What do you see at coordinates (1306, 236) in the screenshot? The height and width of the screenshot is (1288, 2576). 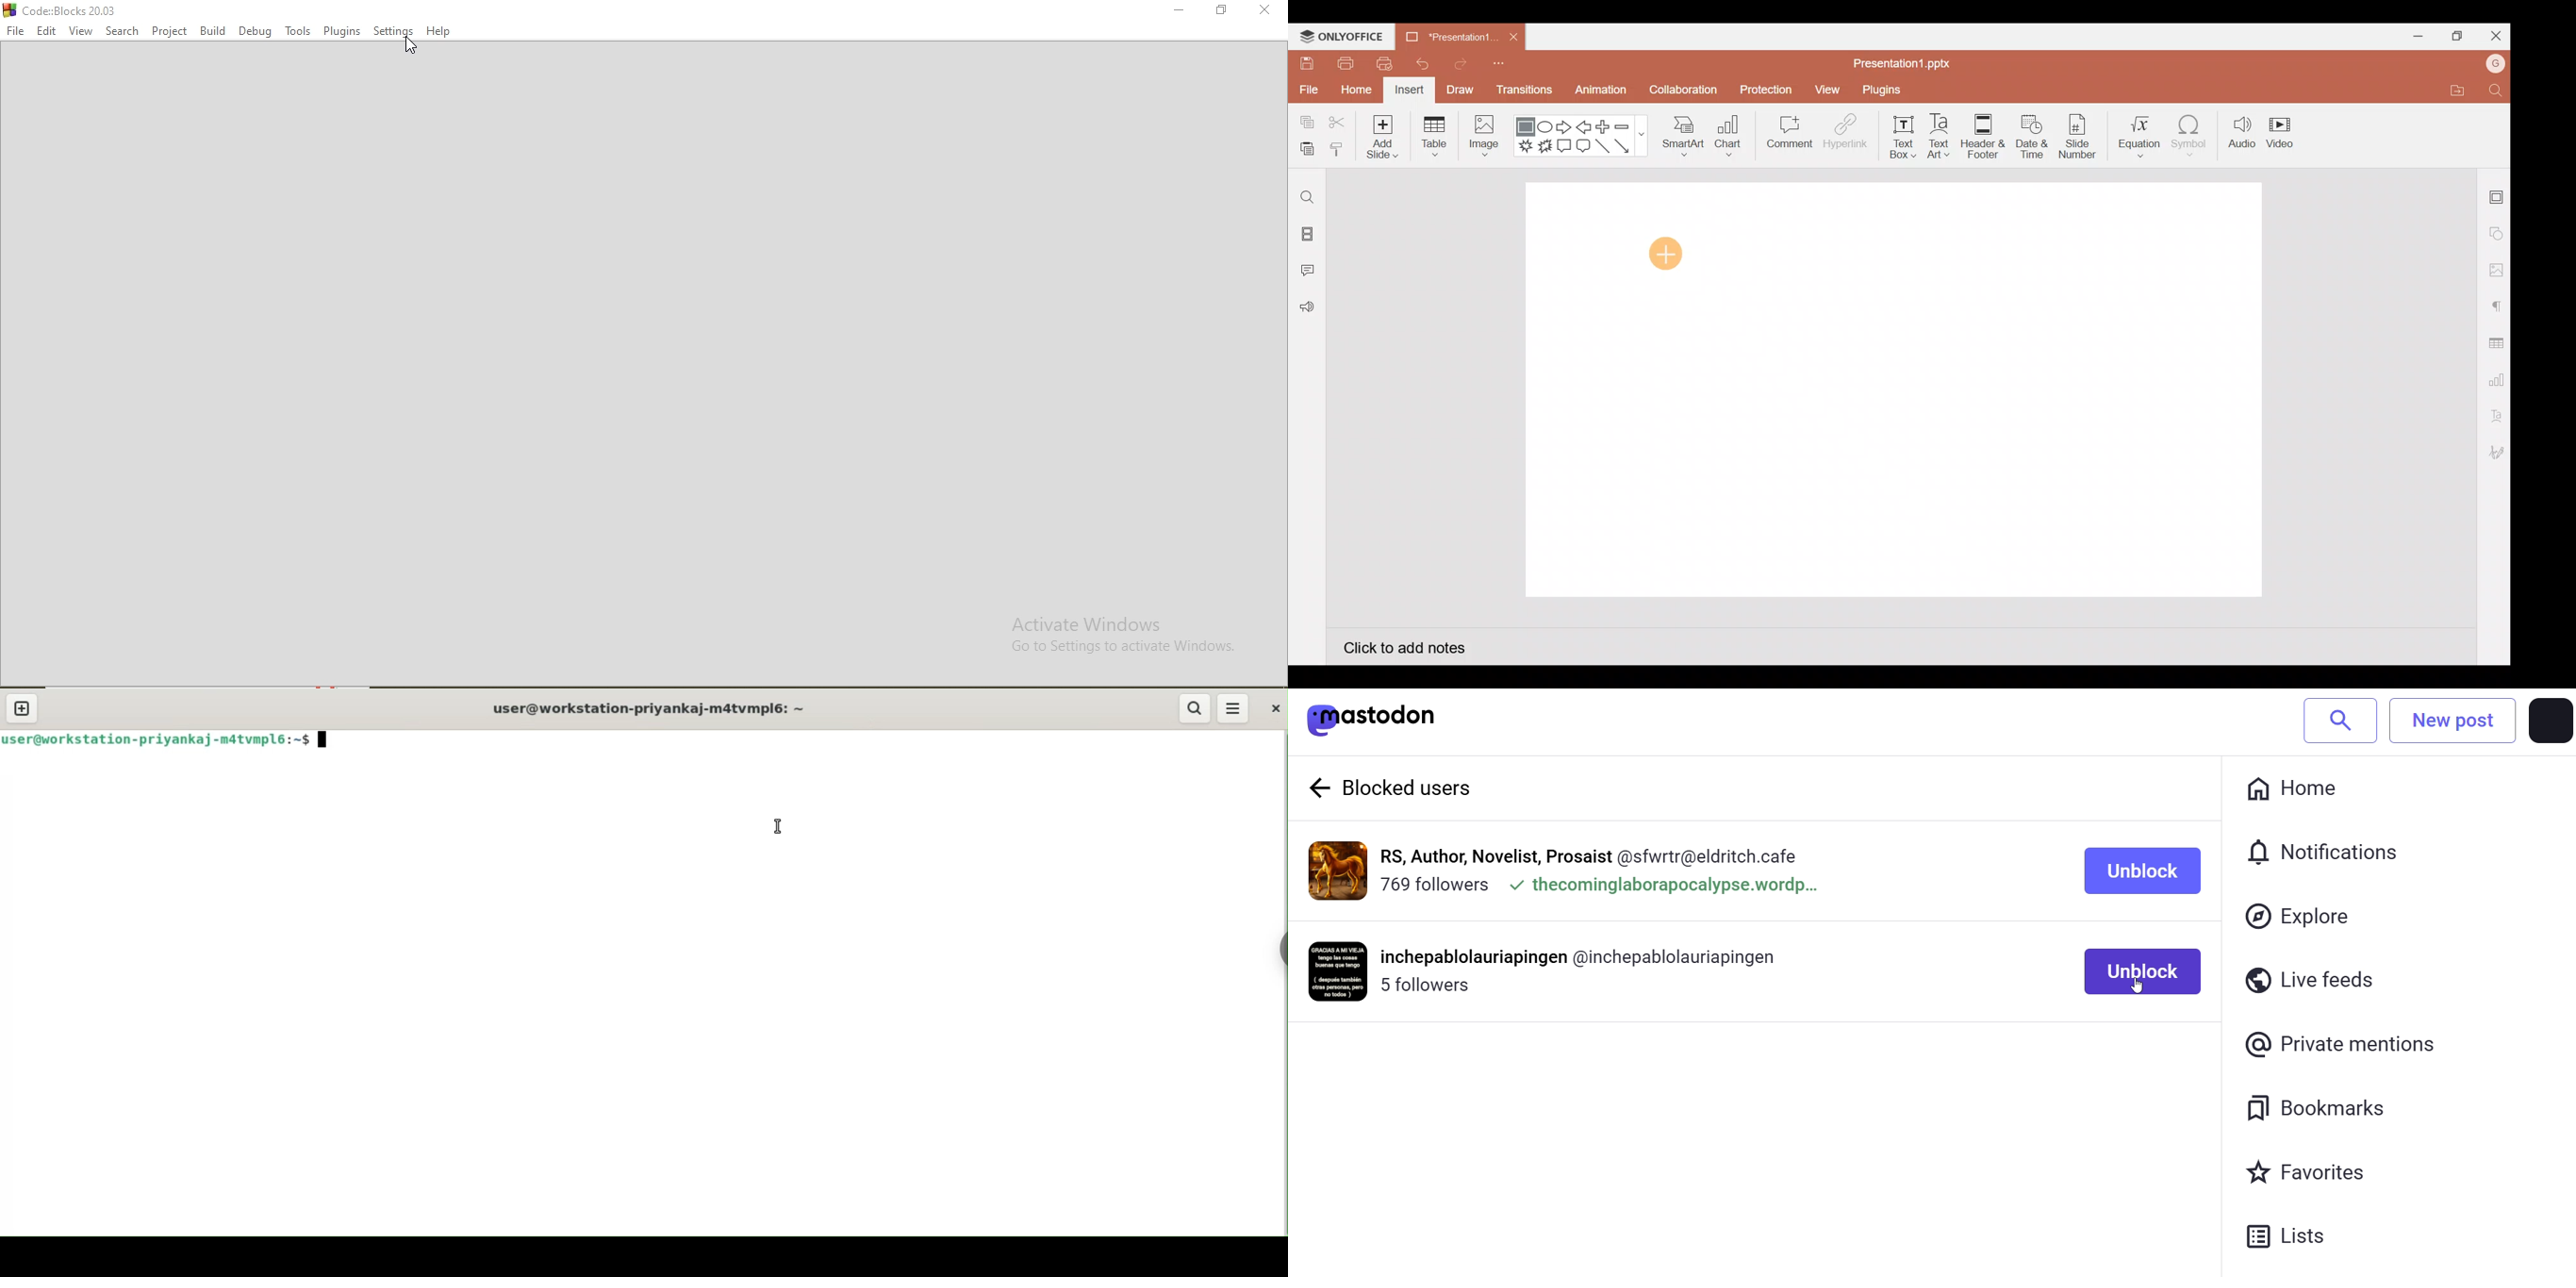 I see `Slides` at bounding box center [1306, 236].